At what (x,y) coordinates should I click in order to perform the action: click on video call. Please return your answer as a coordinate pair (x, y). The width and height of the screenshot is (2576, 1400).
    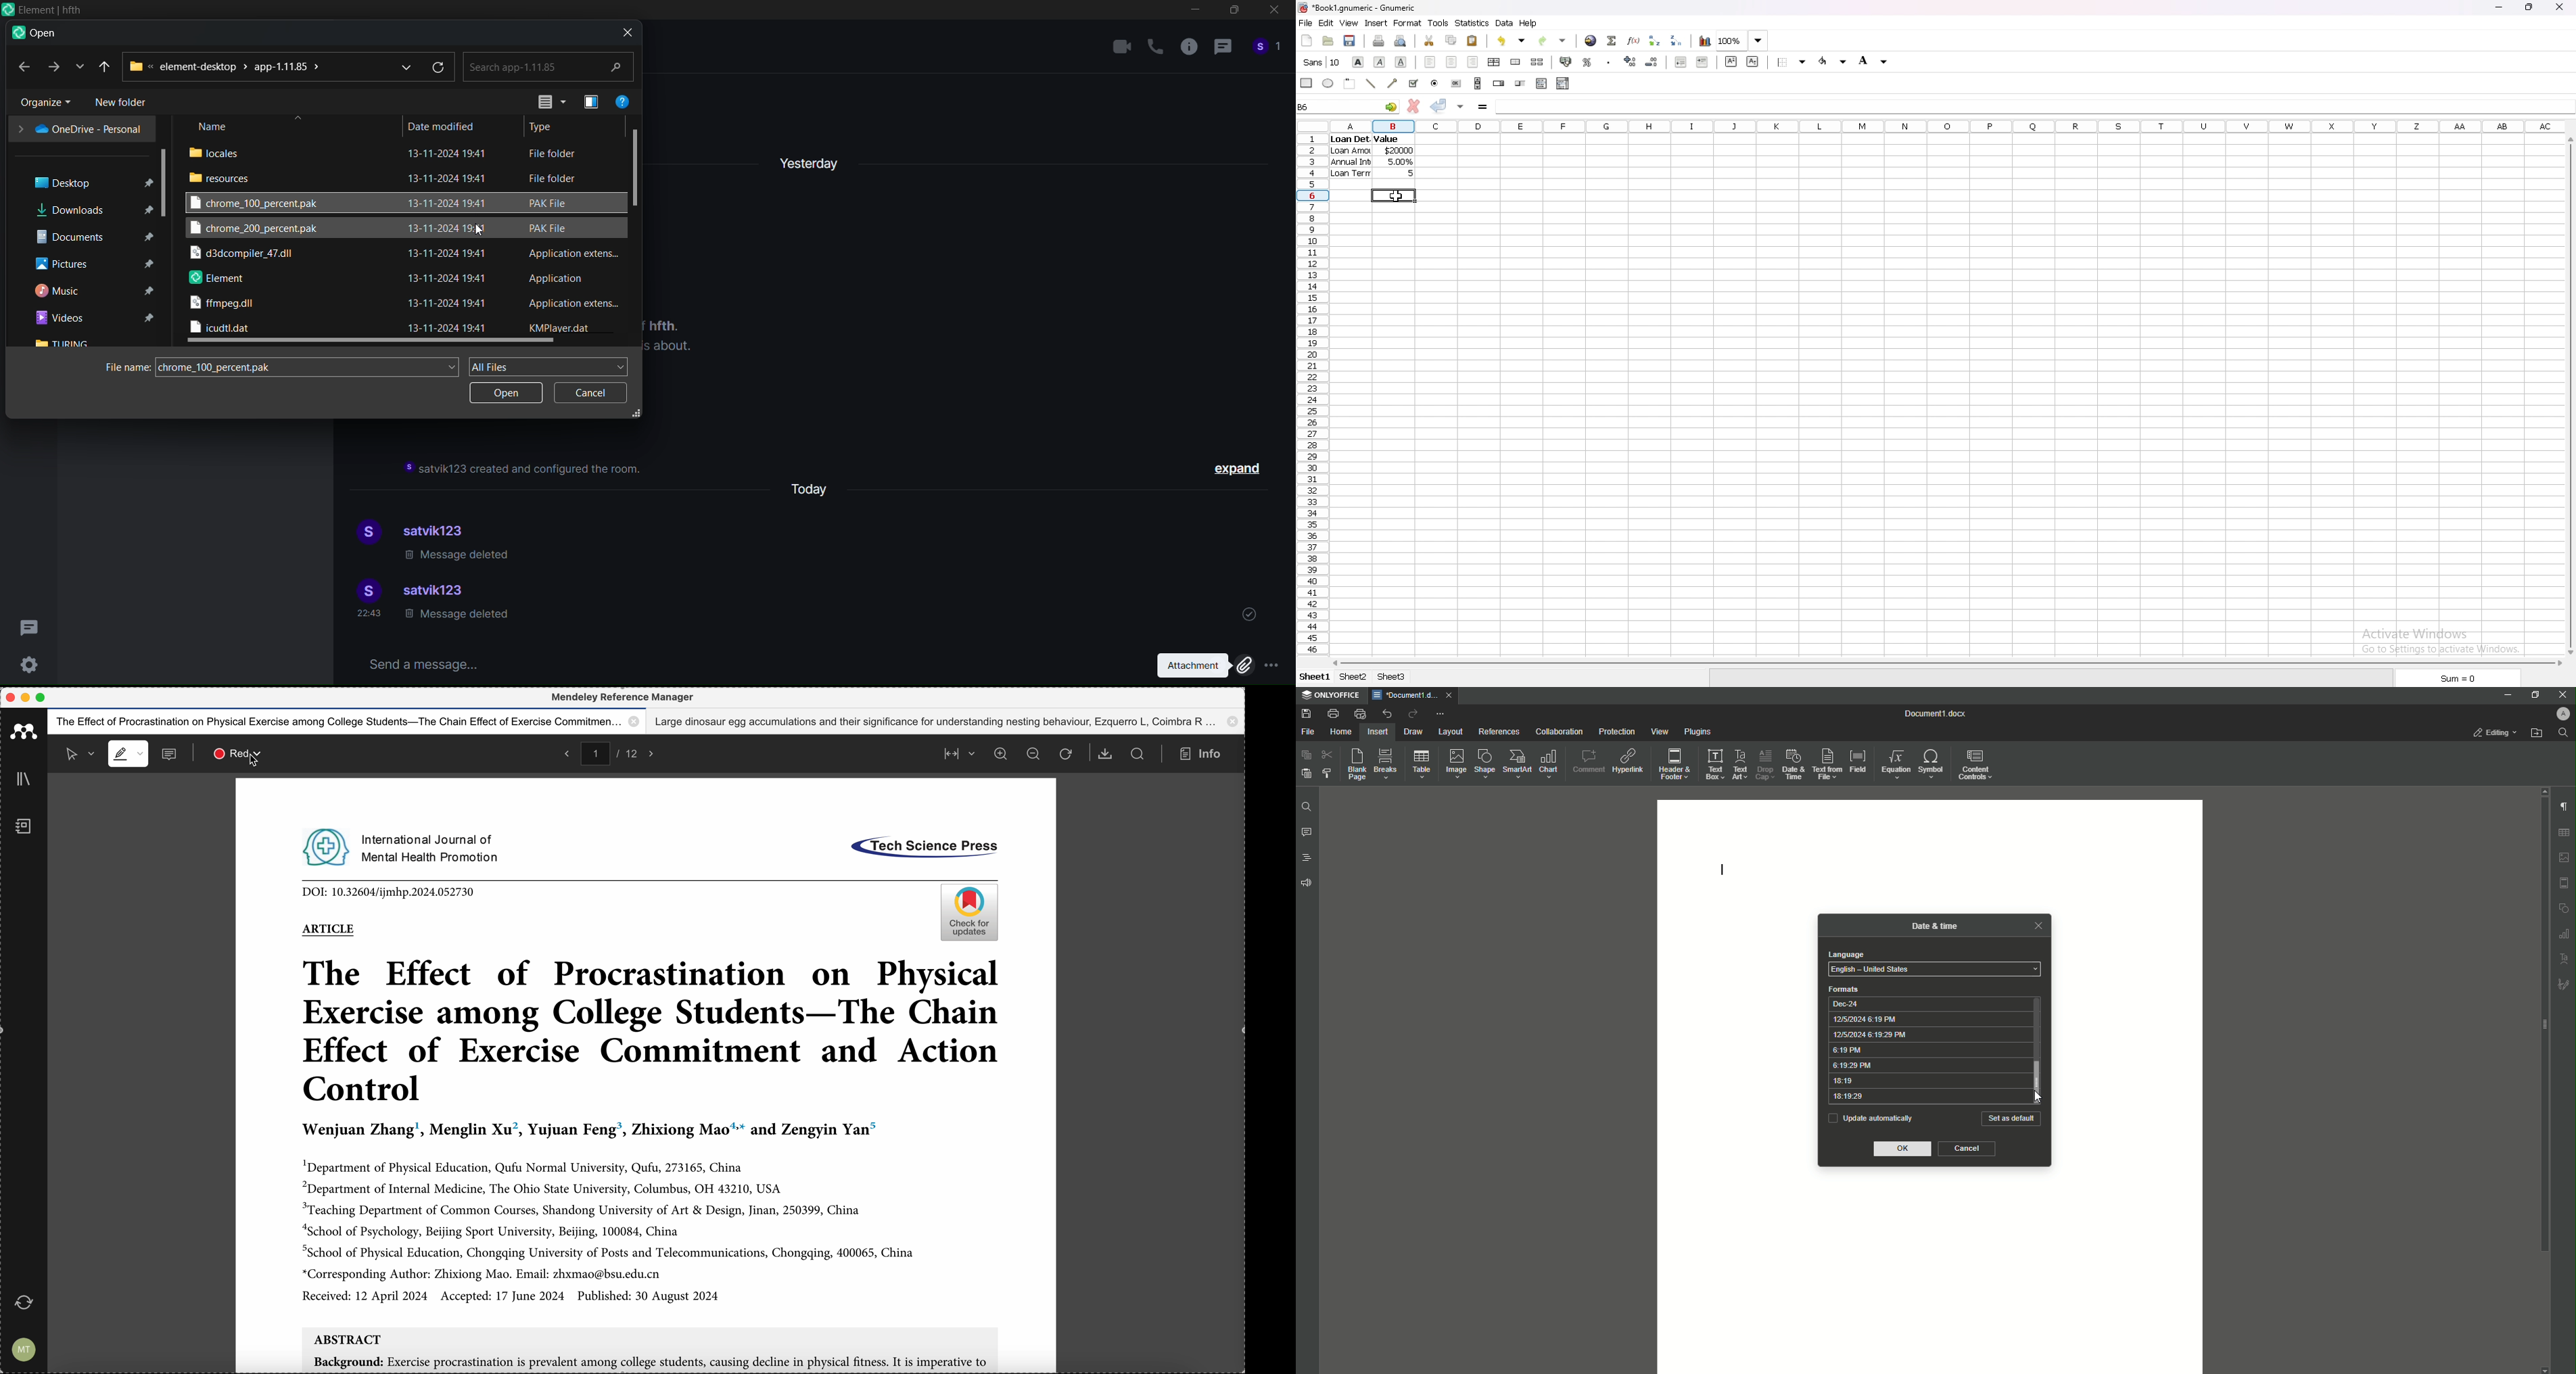
    Looking at the image, I should click on (1122, 46).